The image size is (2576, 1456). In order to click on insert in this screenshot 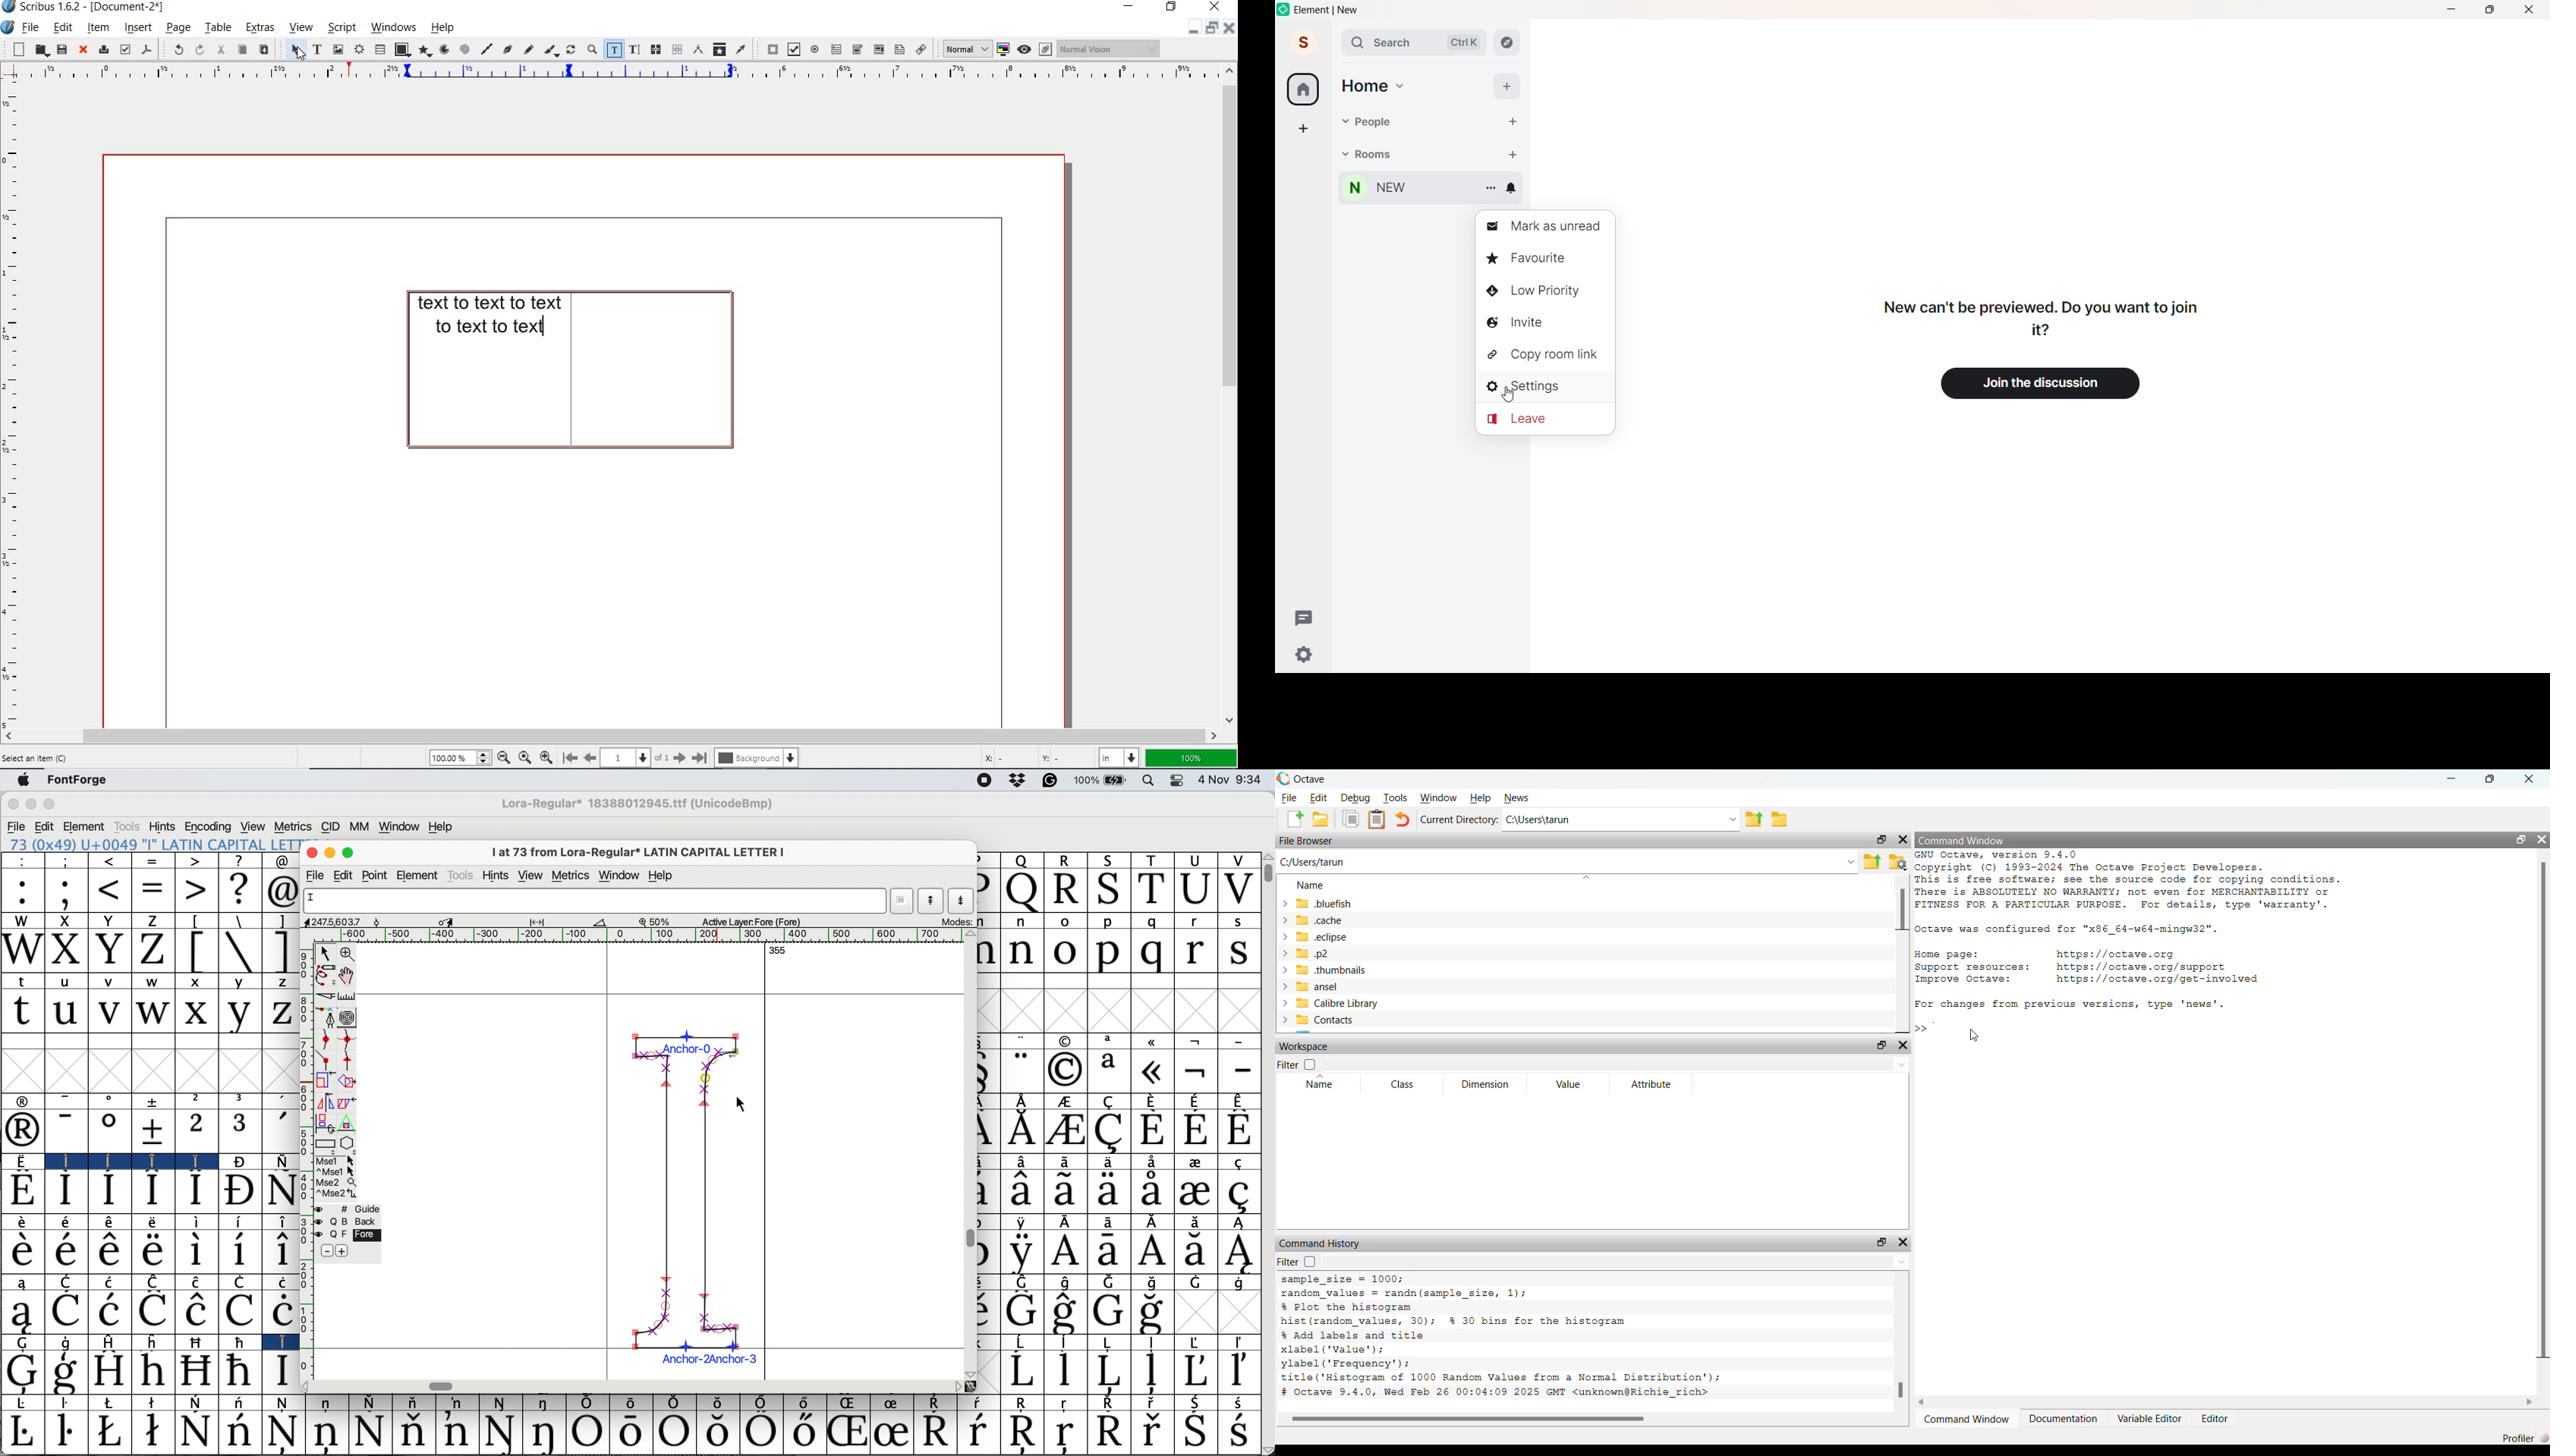, I will do `click(138, 27)`.